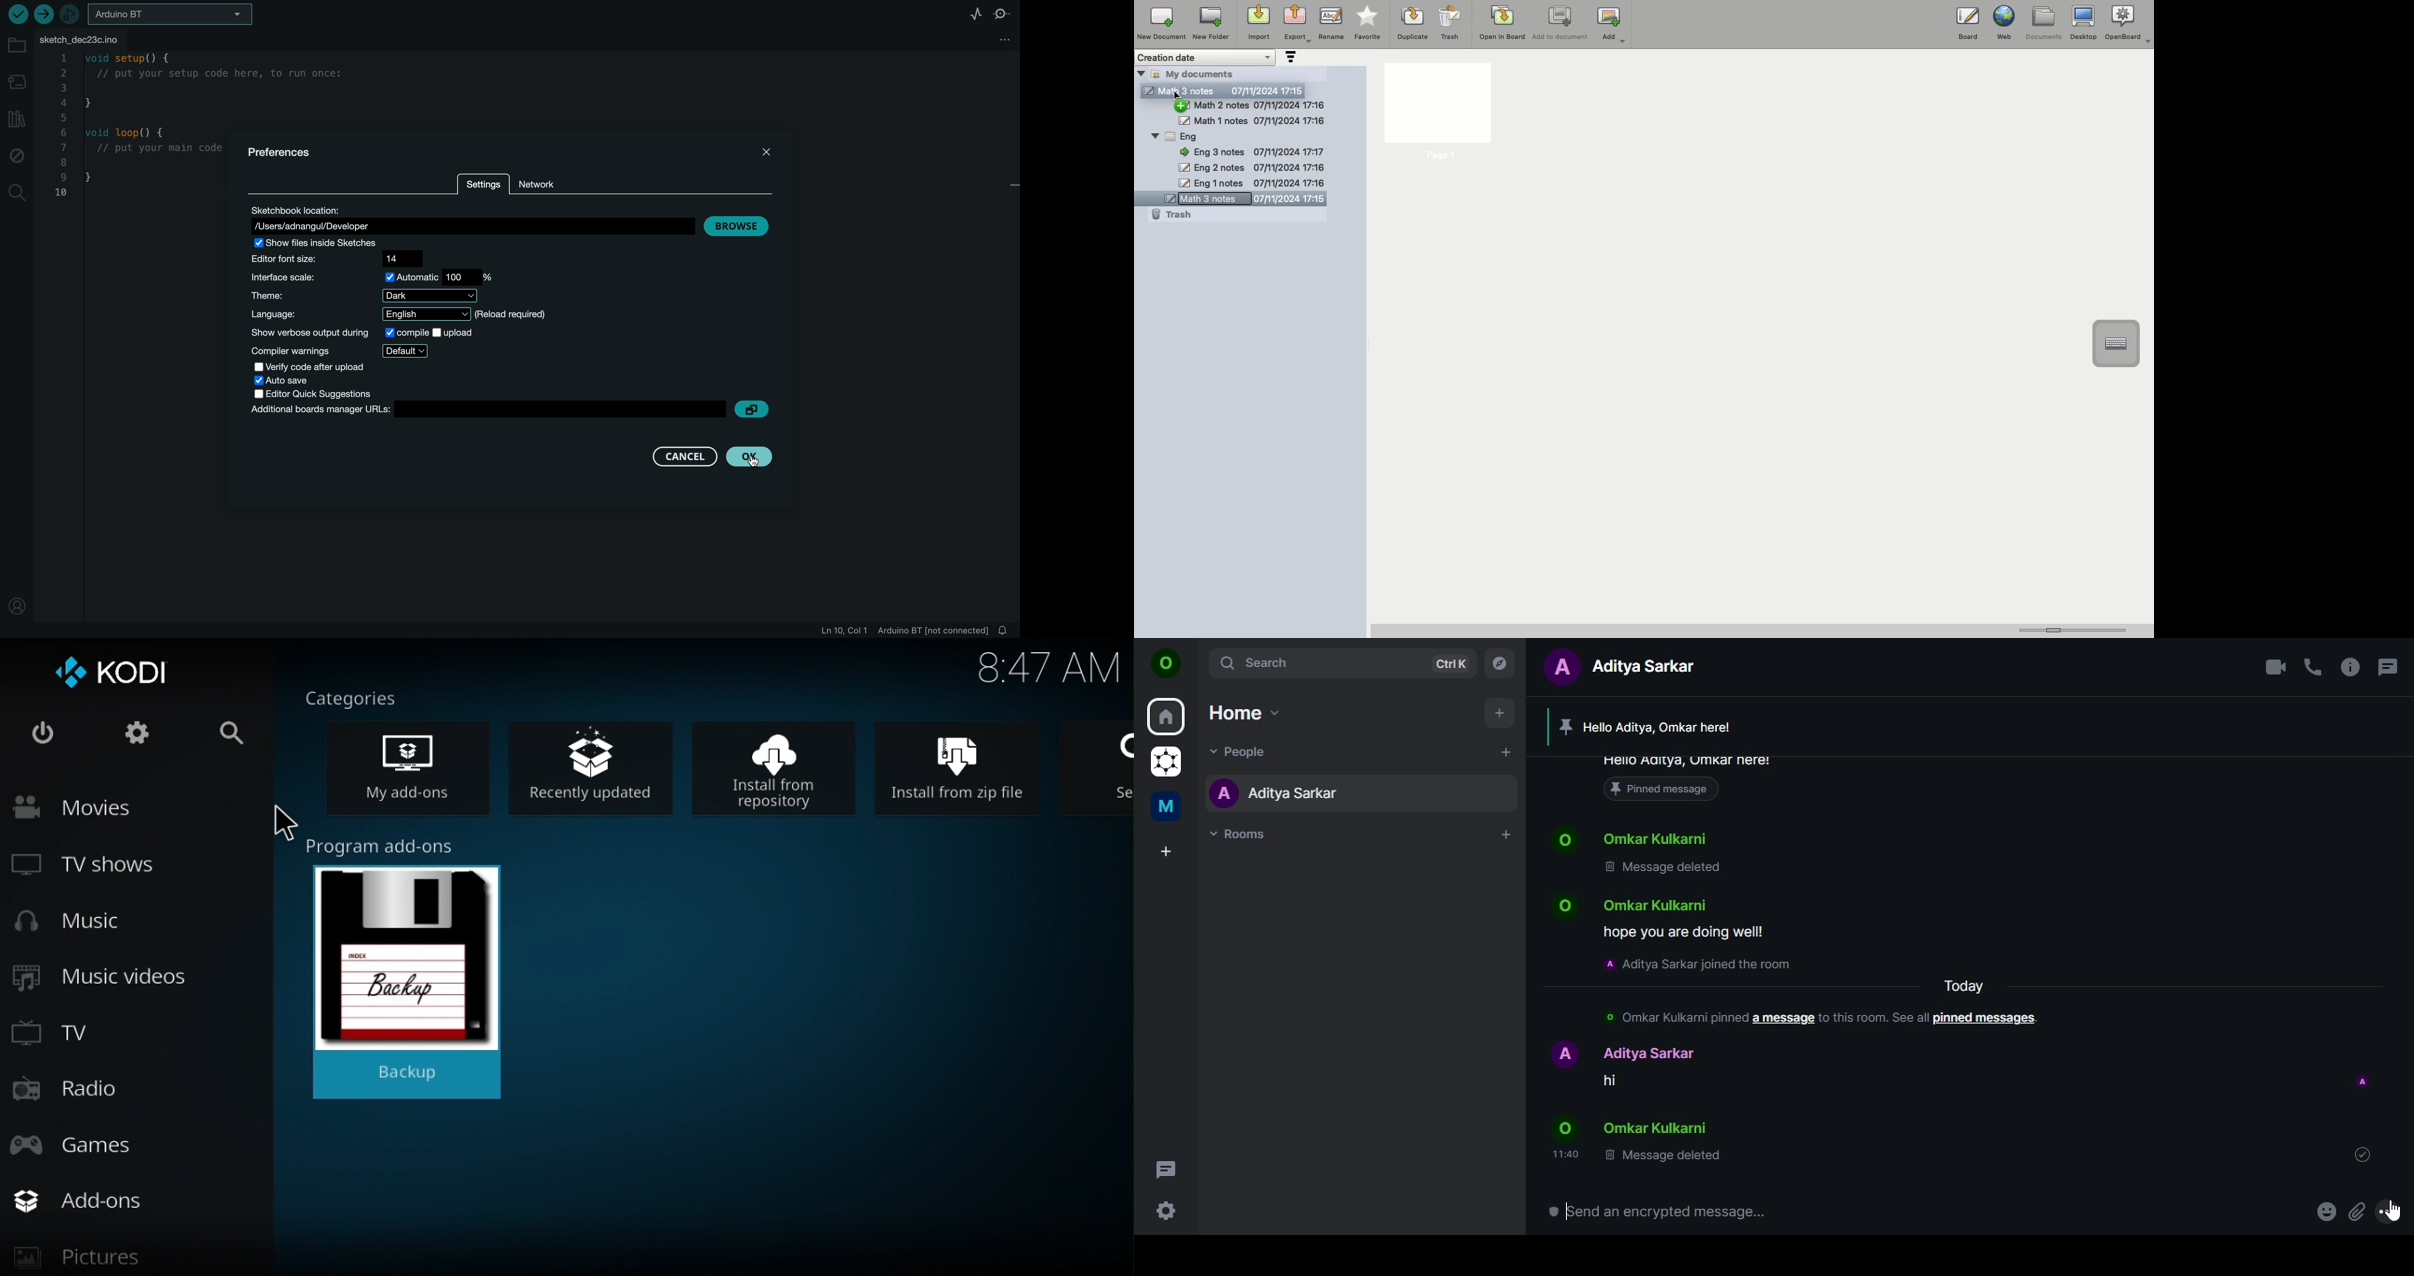 The image size is (2436, 1288). I want to click on voice call, so click(2313, 667).